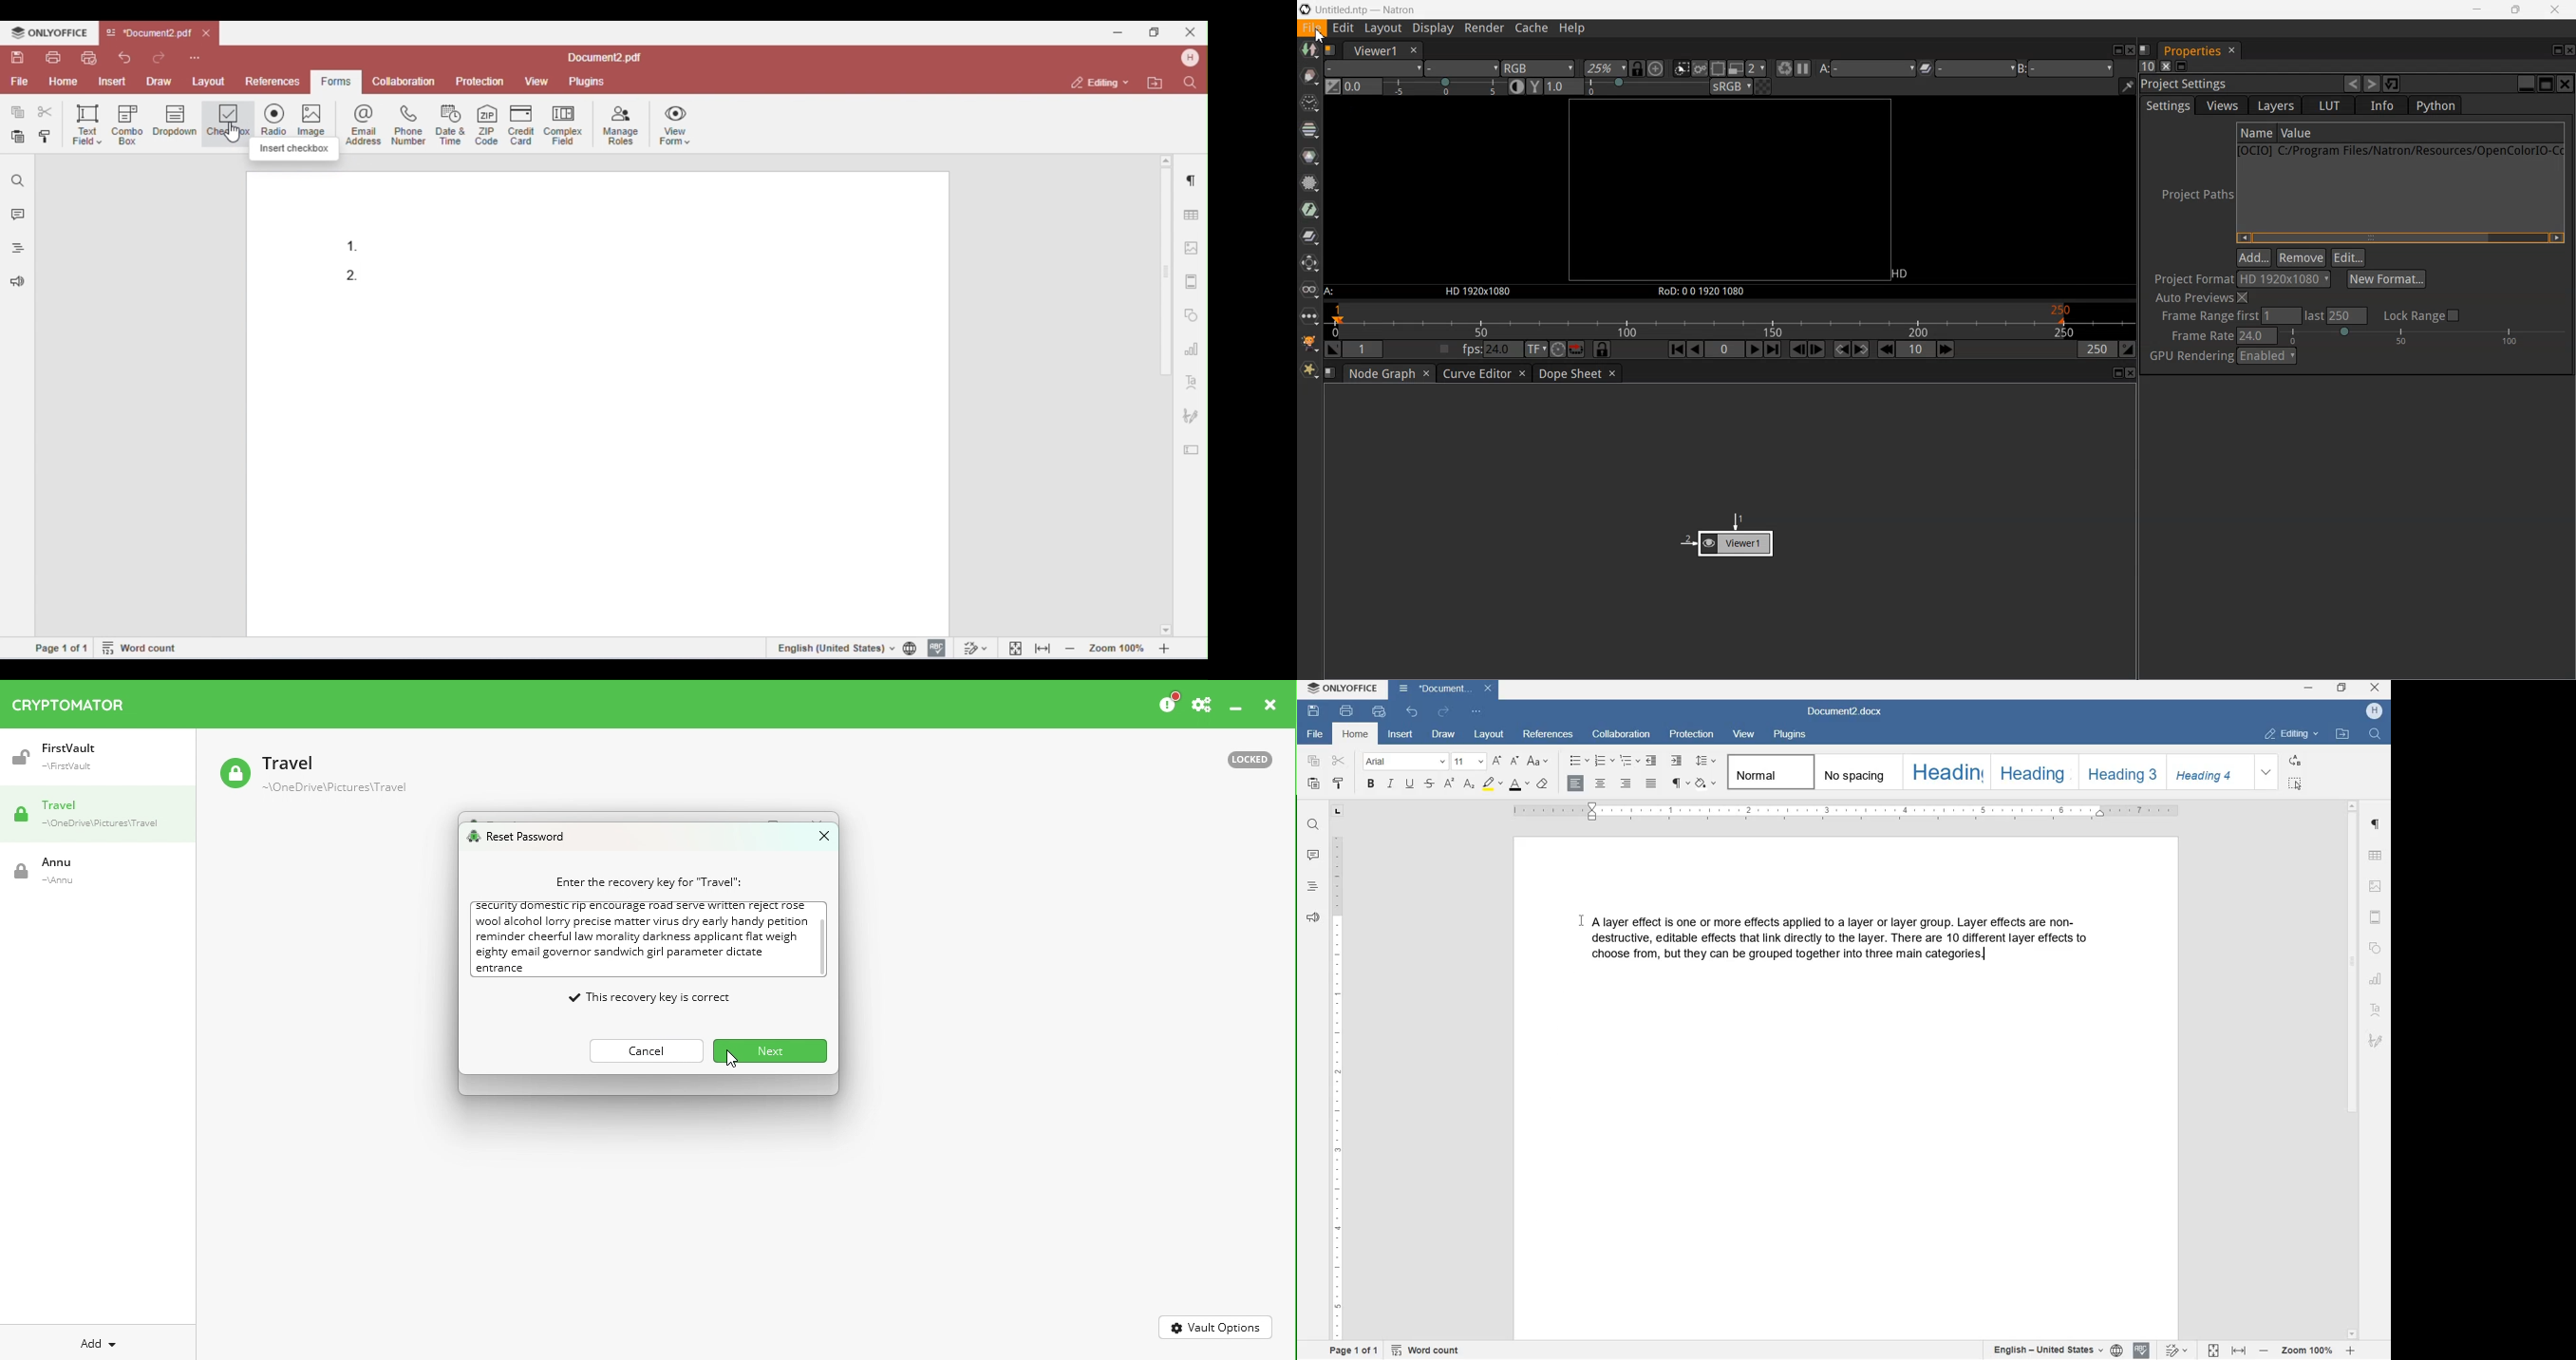 The image size is (2576, 1372). What do you see at coordinates (1313, 824) in the screenshot?
I see `find` at bounding box center [1313, 824].